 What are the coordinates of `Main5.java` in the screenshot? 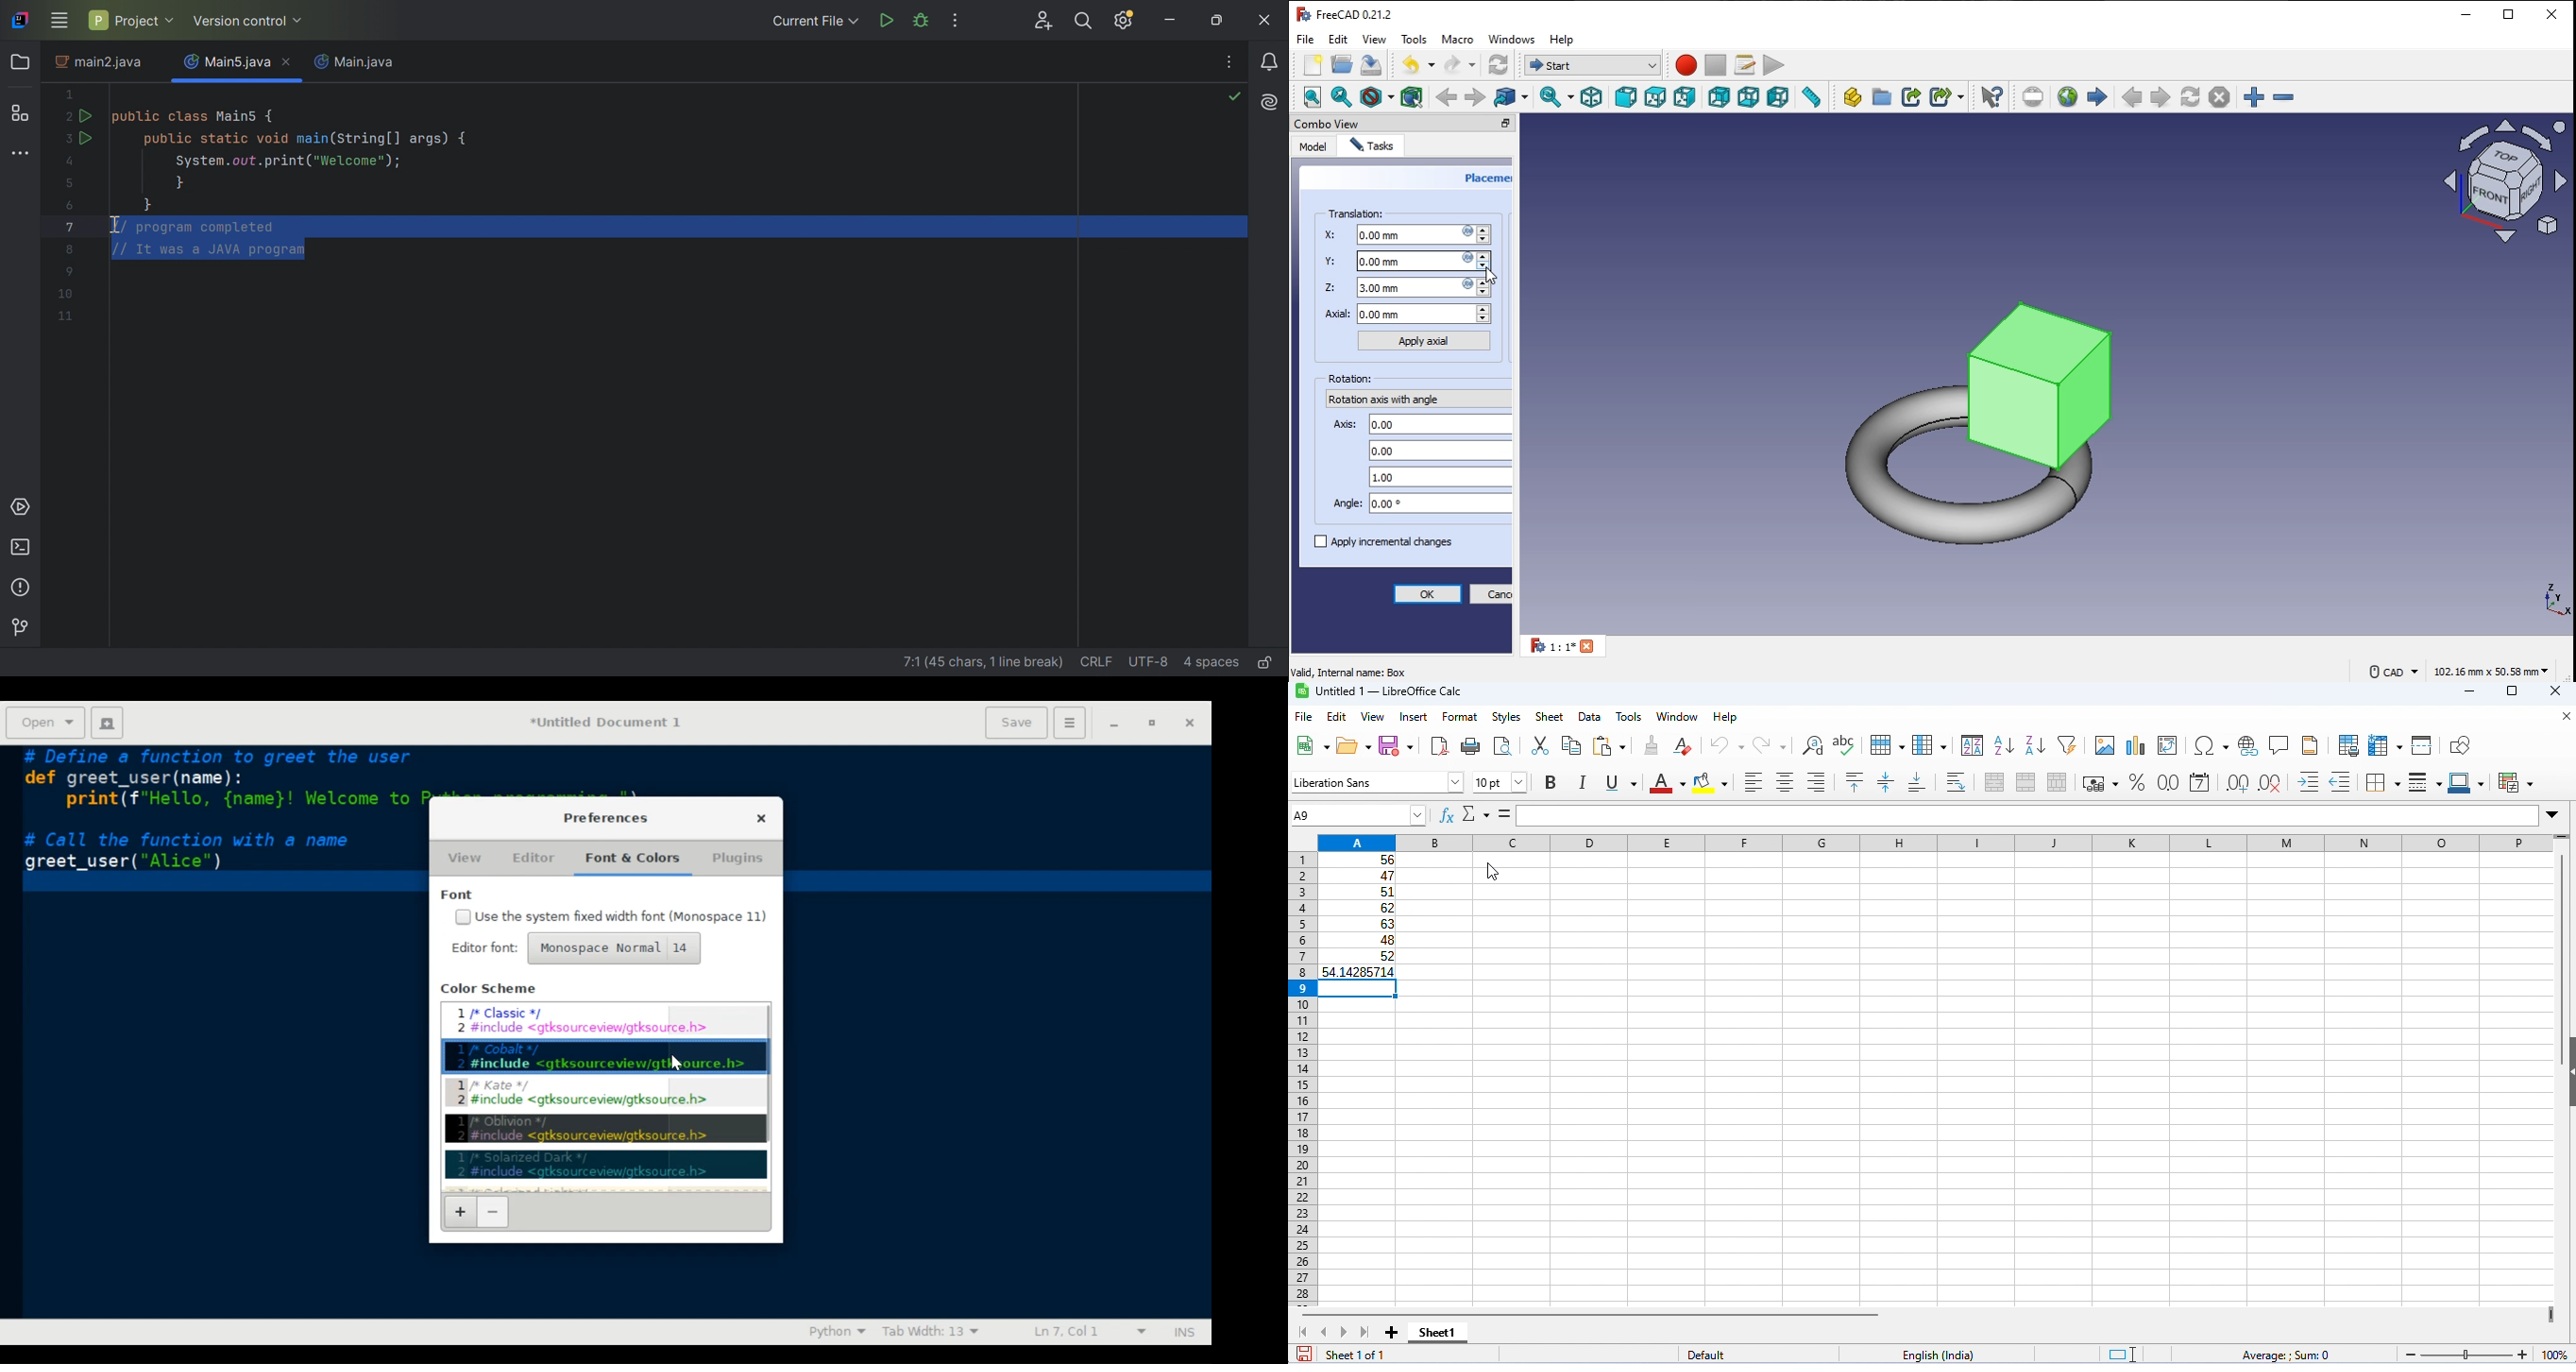 It's located at (227, 60).